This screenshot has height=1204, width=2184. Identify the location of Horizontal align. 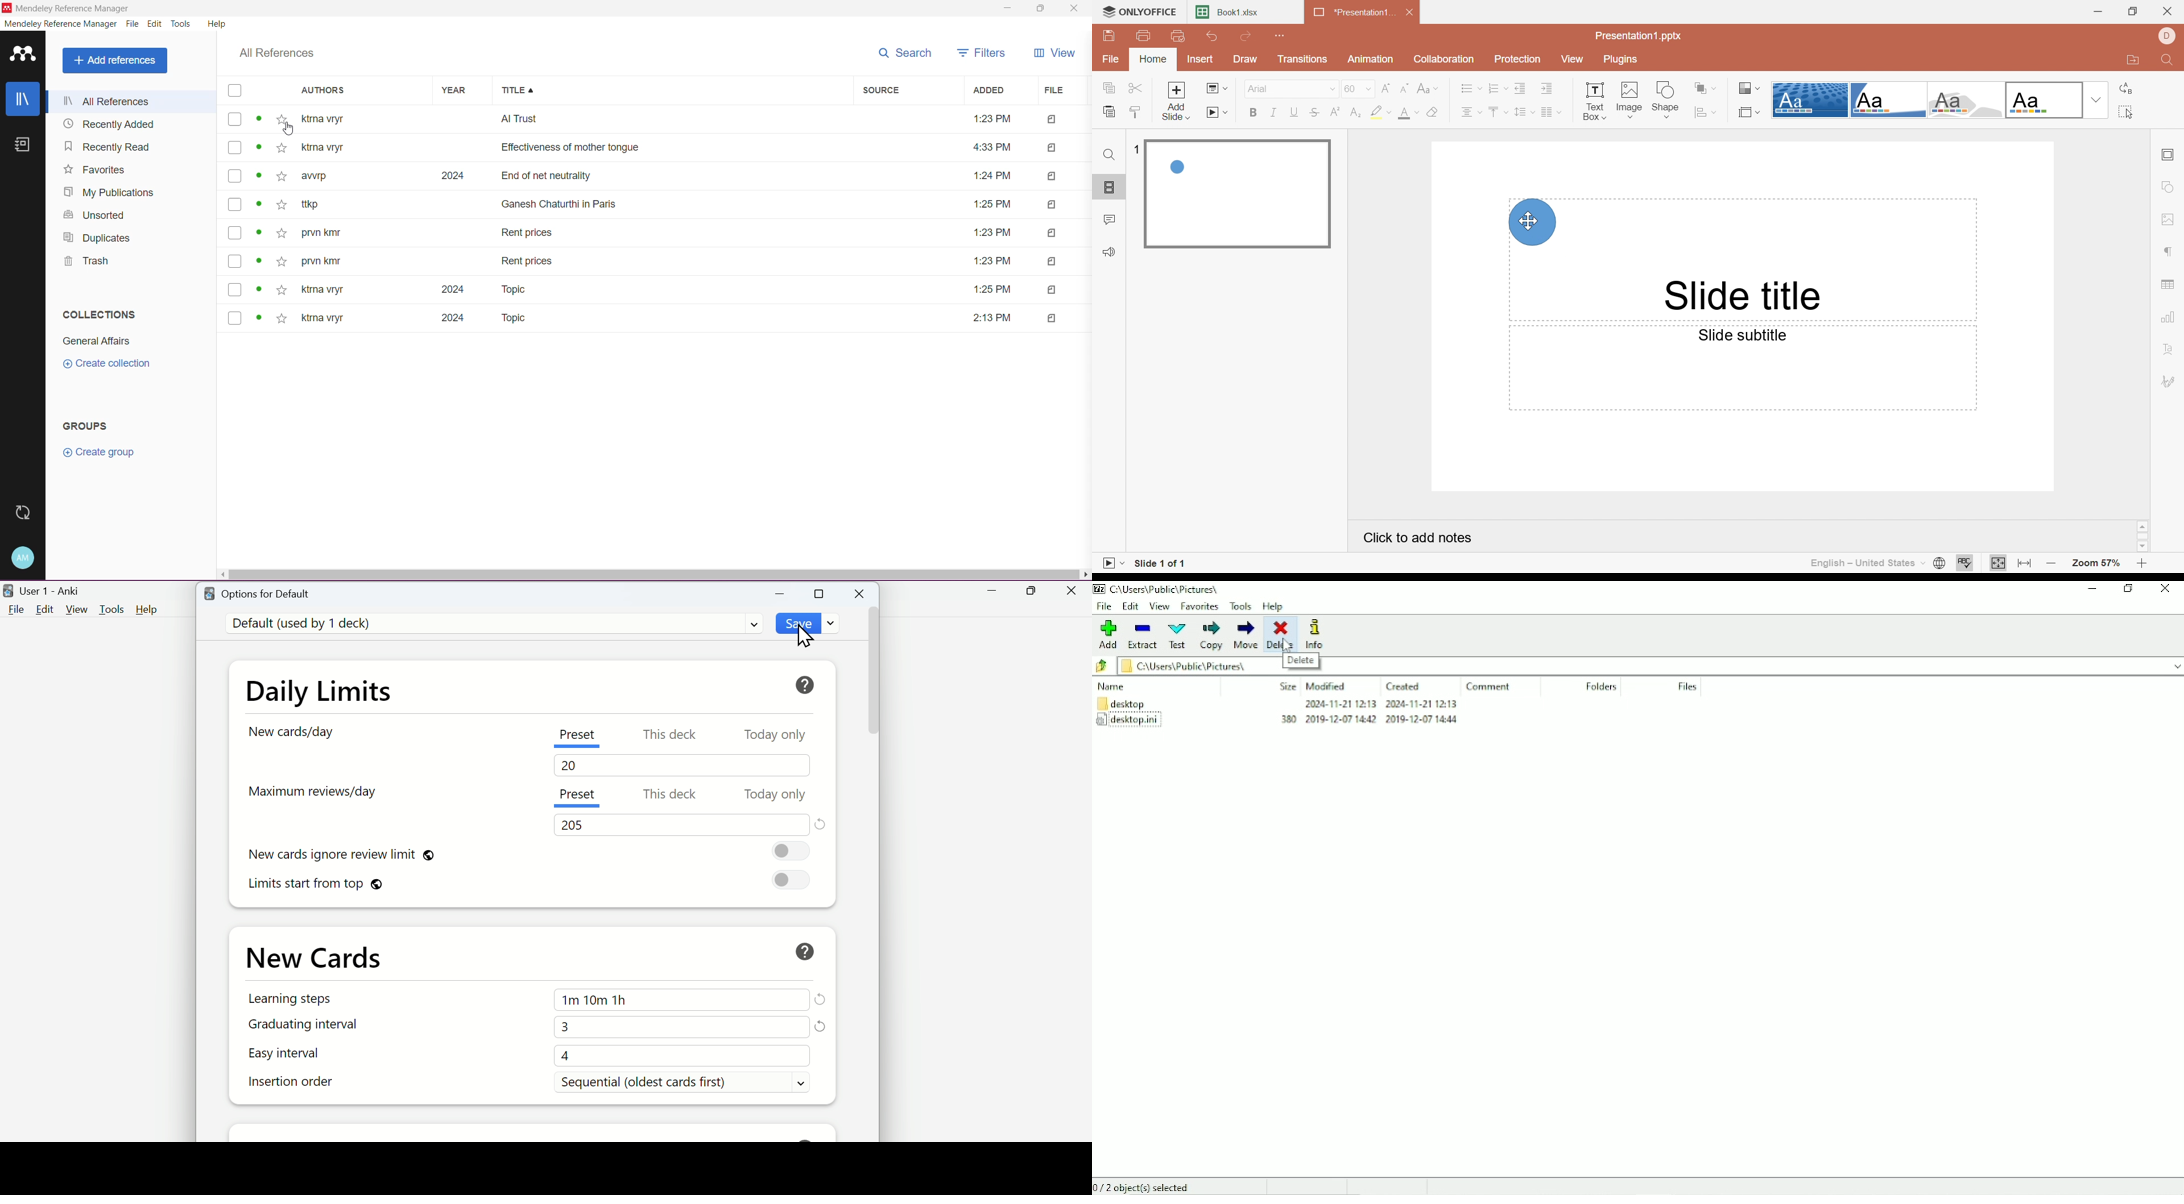
(1471, 112).